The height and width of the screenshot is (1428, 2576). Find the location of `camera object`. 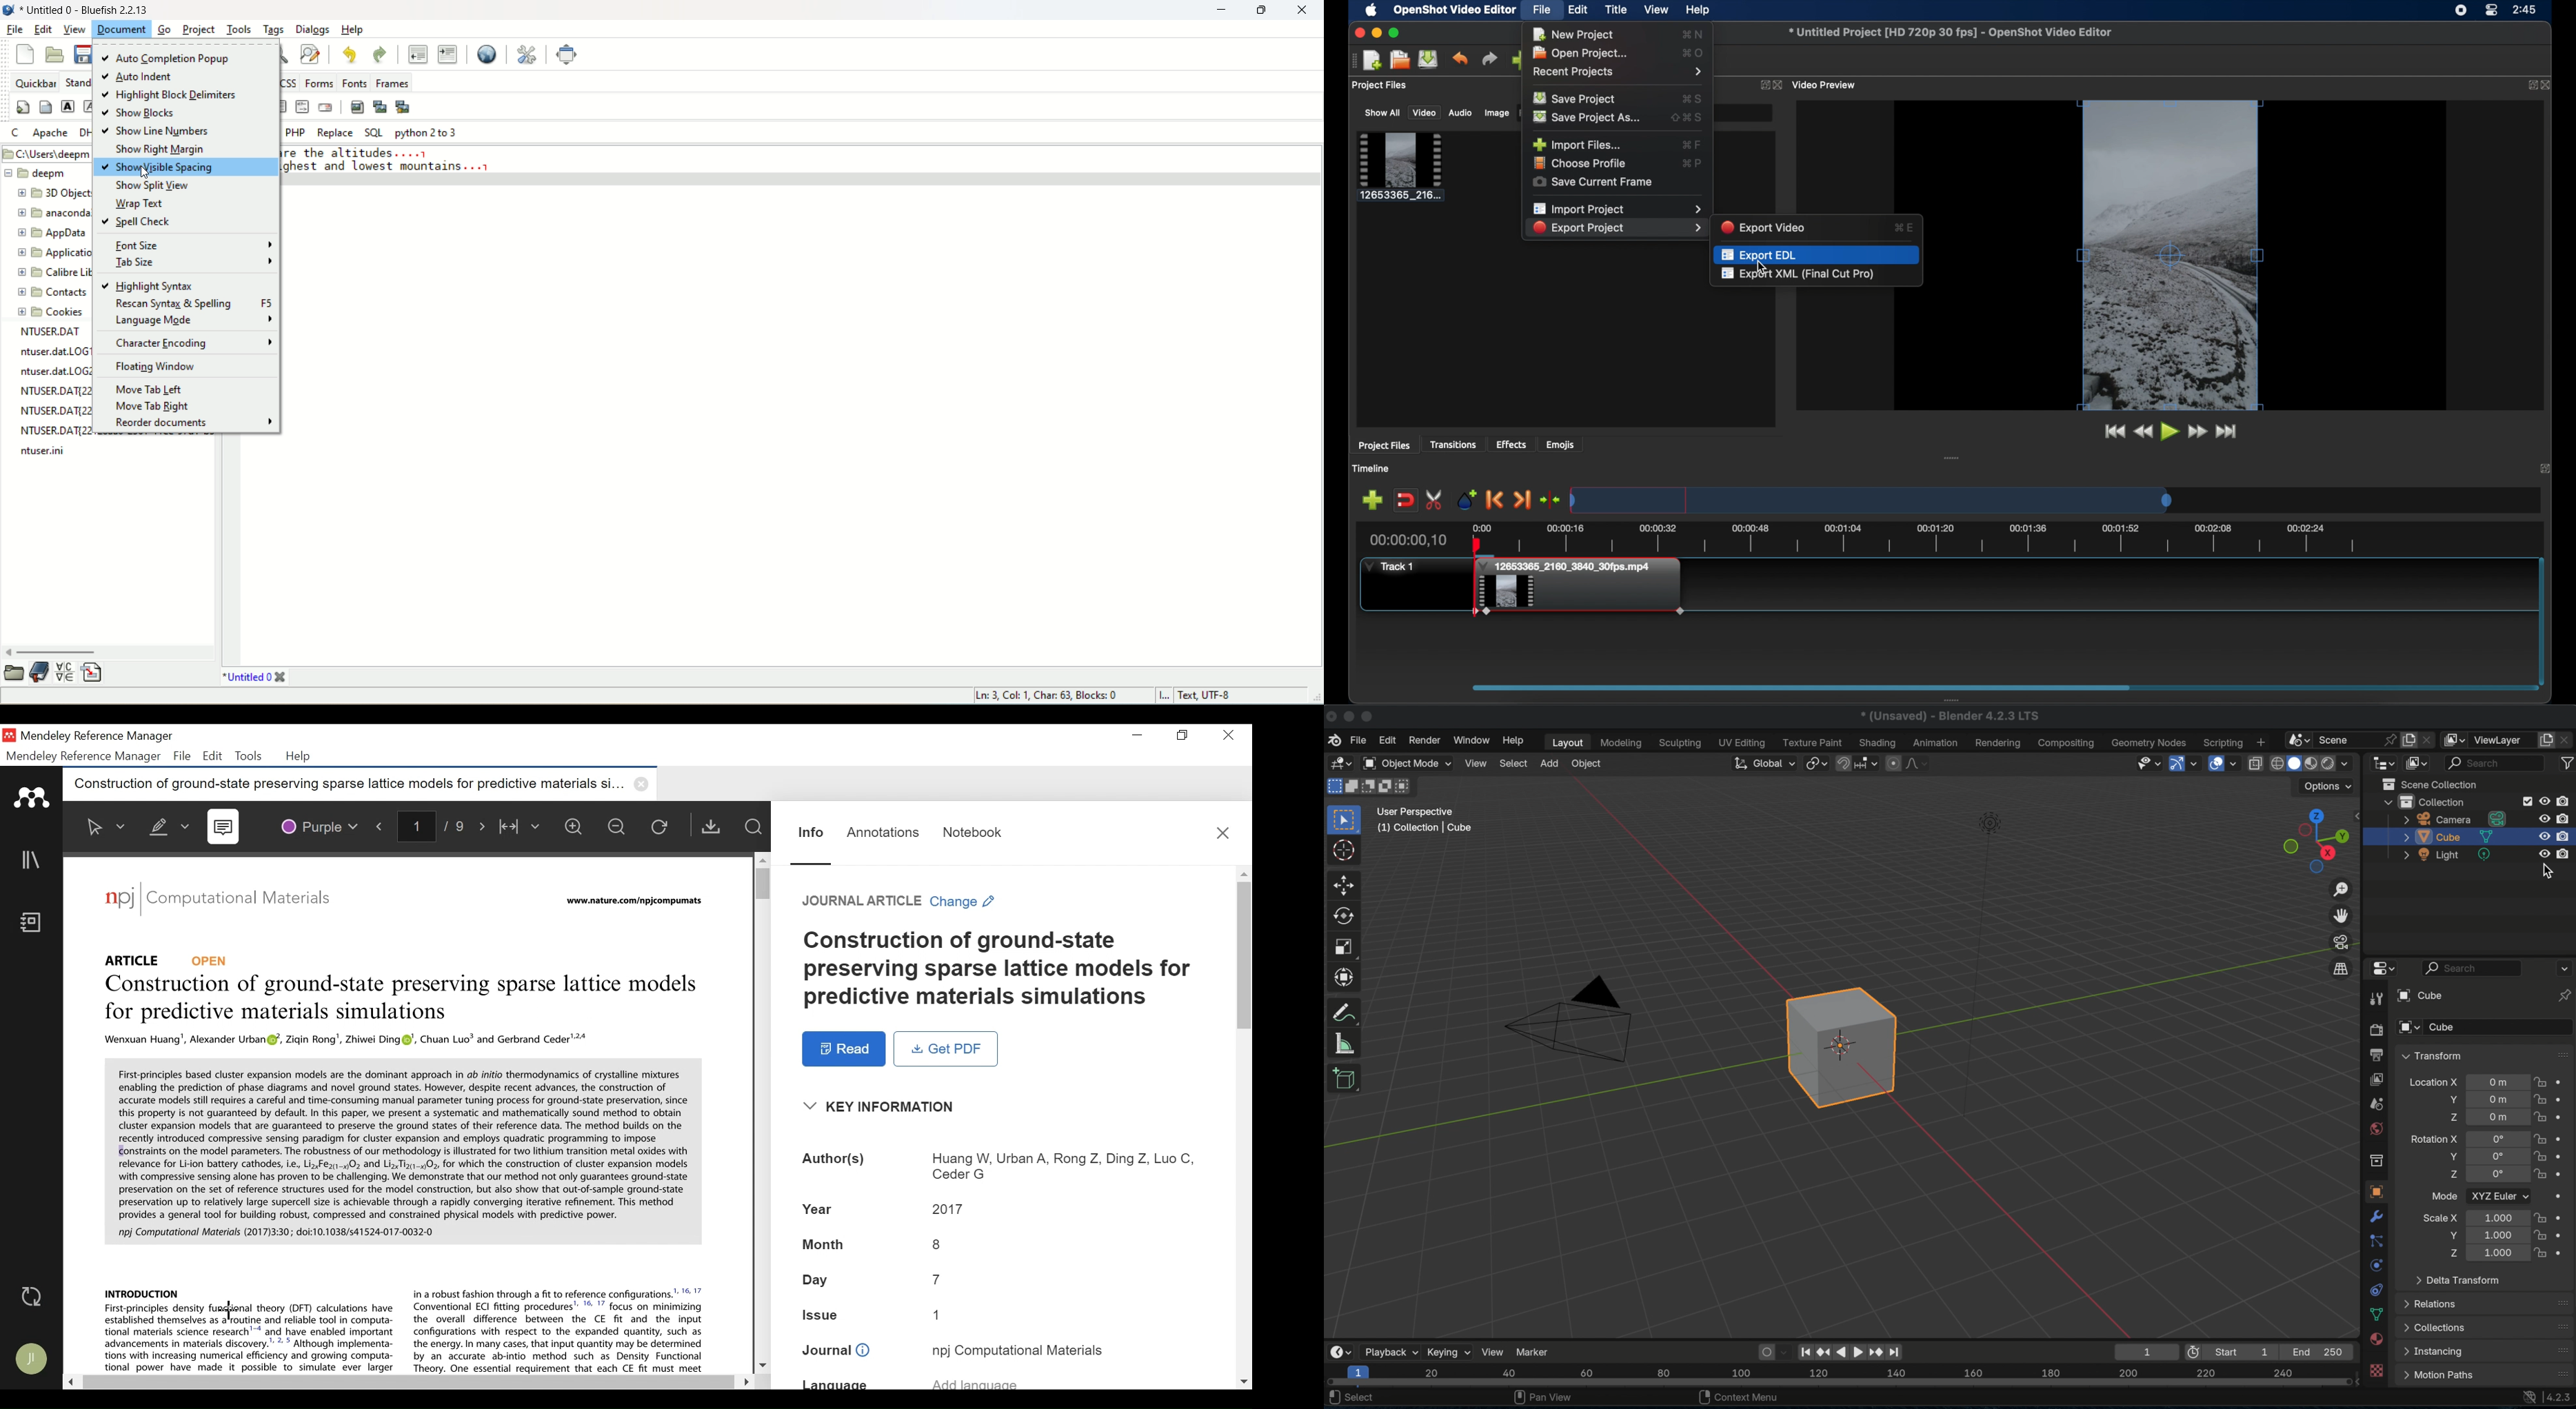

camera object is located at coordinates (1569, 1019).